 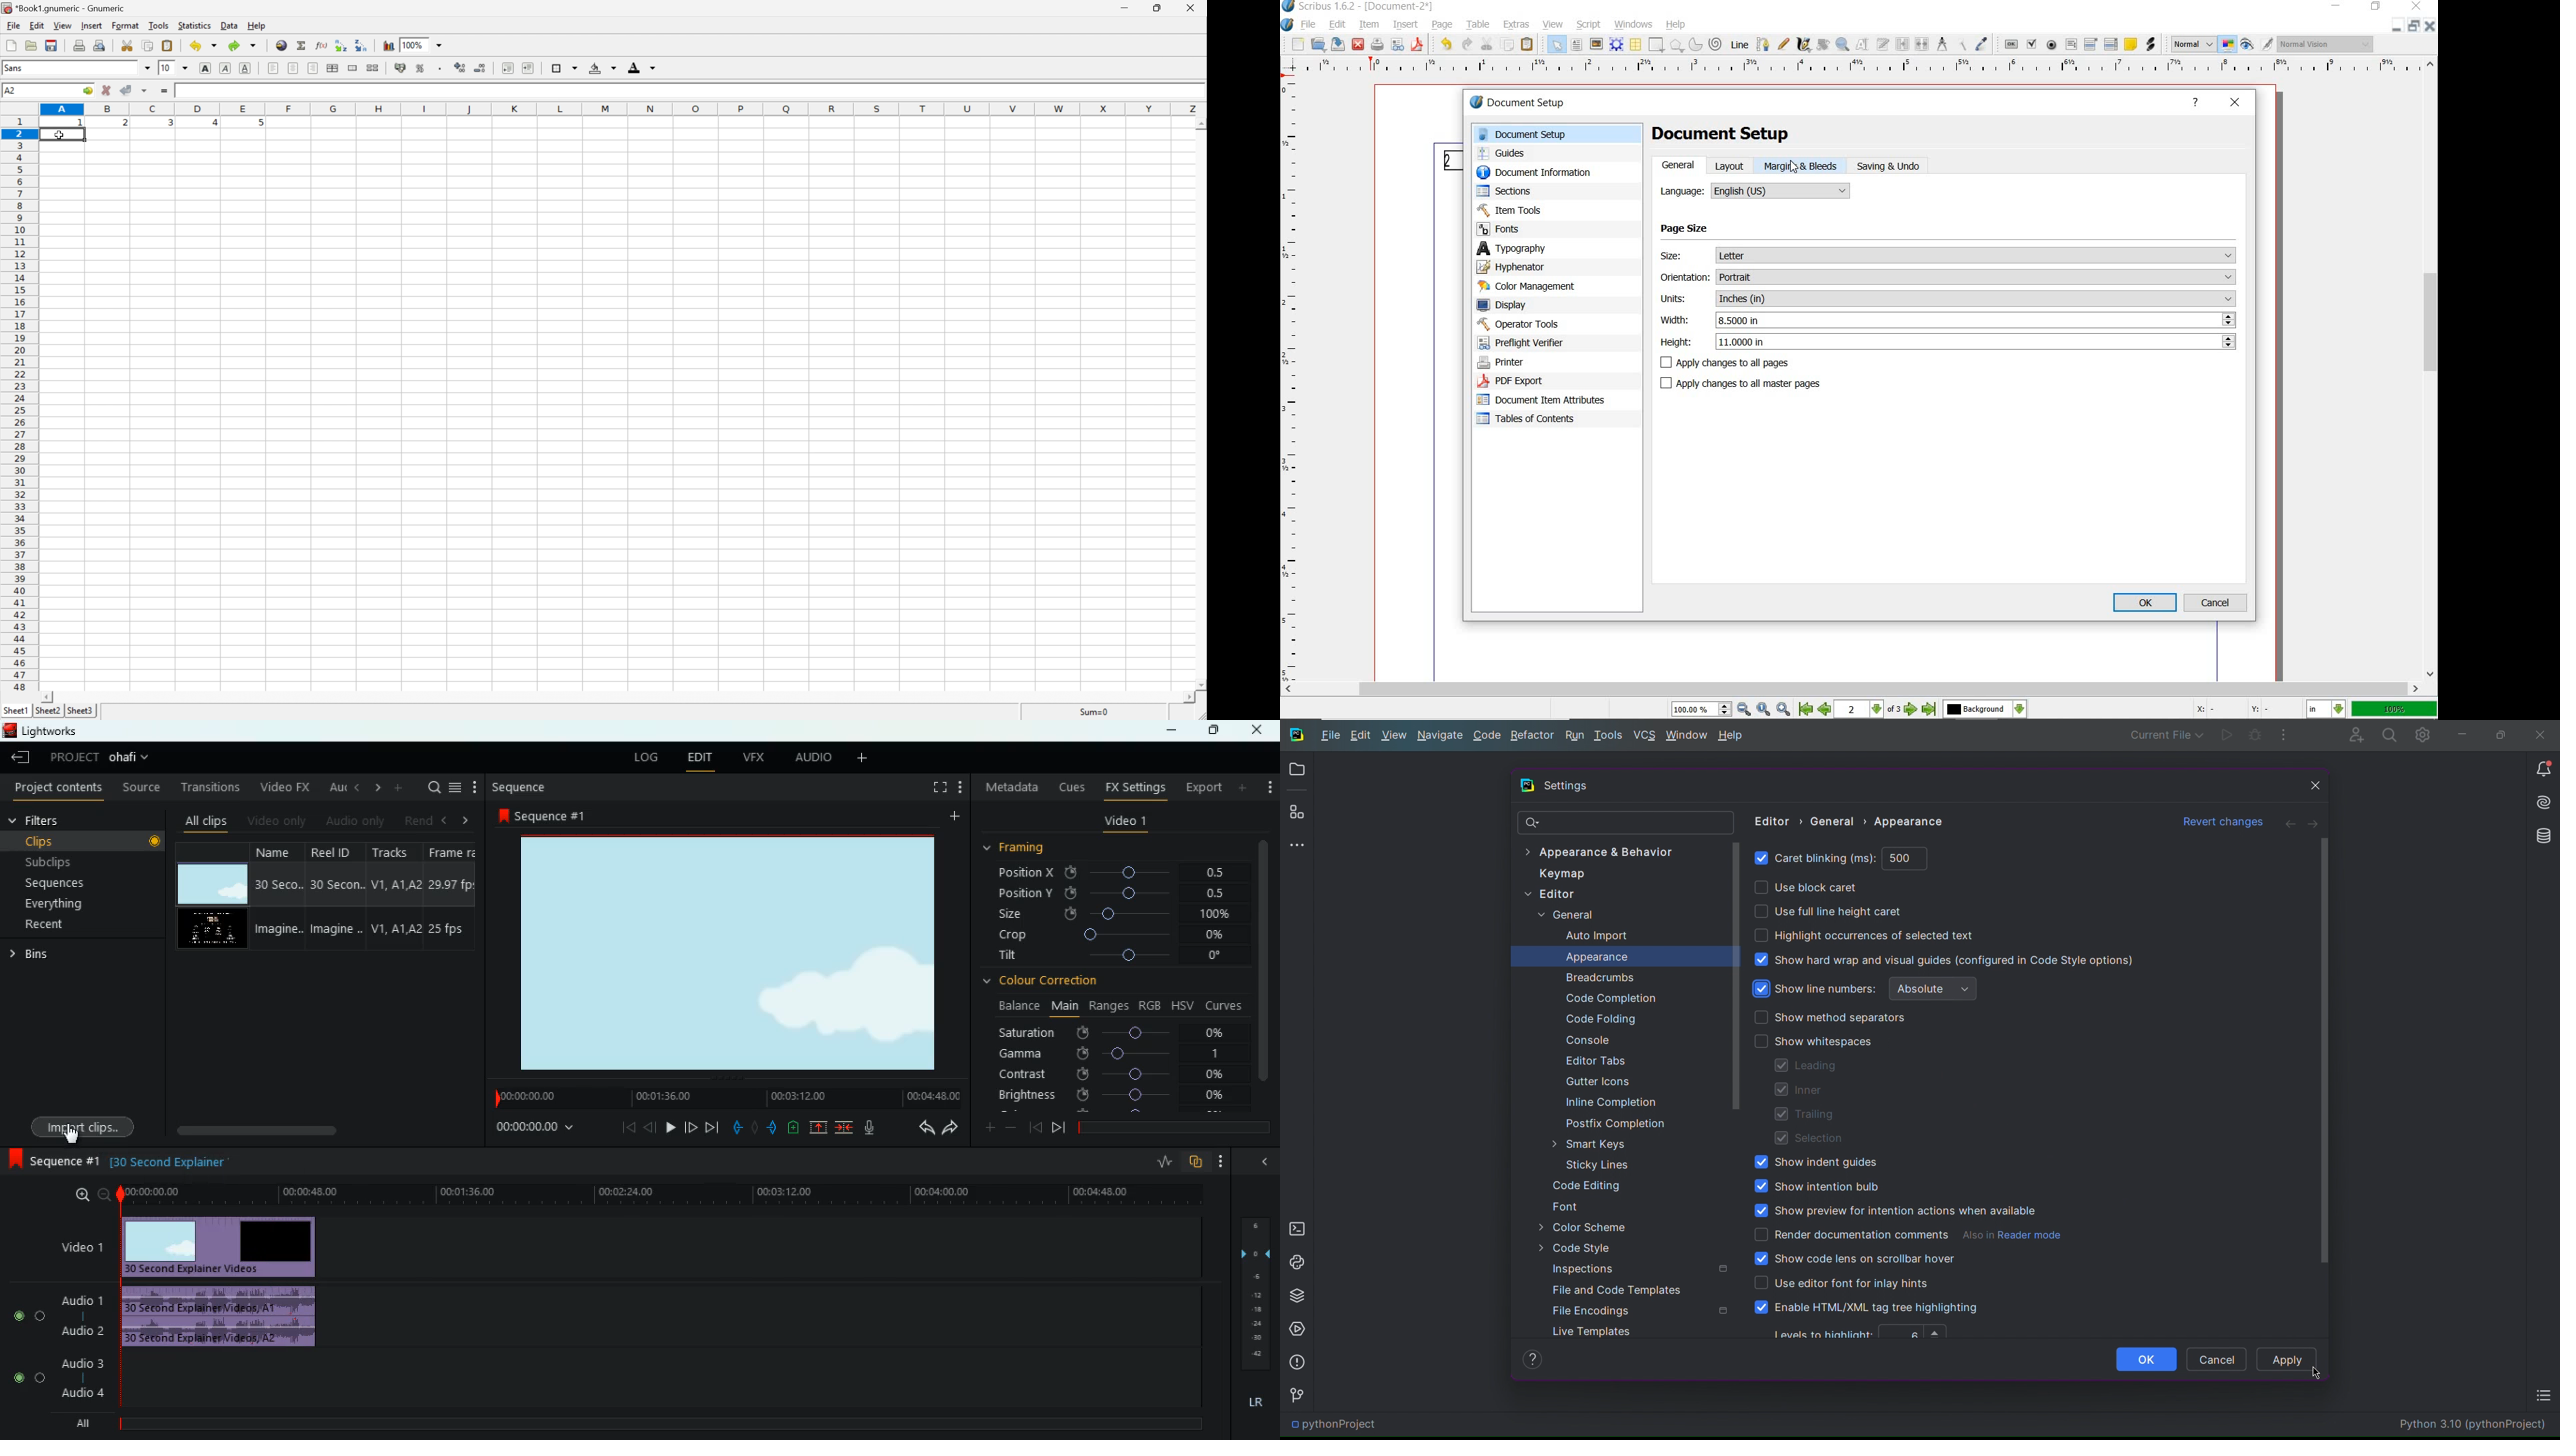 What do you see at coordinates (20, 403) in the screenshot?
I see `row numbers` at bounding box center [20, 403].